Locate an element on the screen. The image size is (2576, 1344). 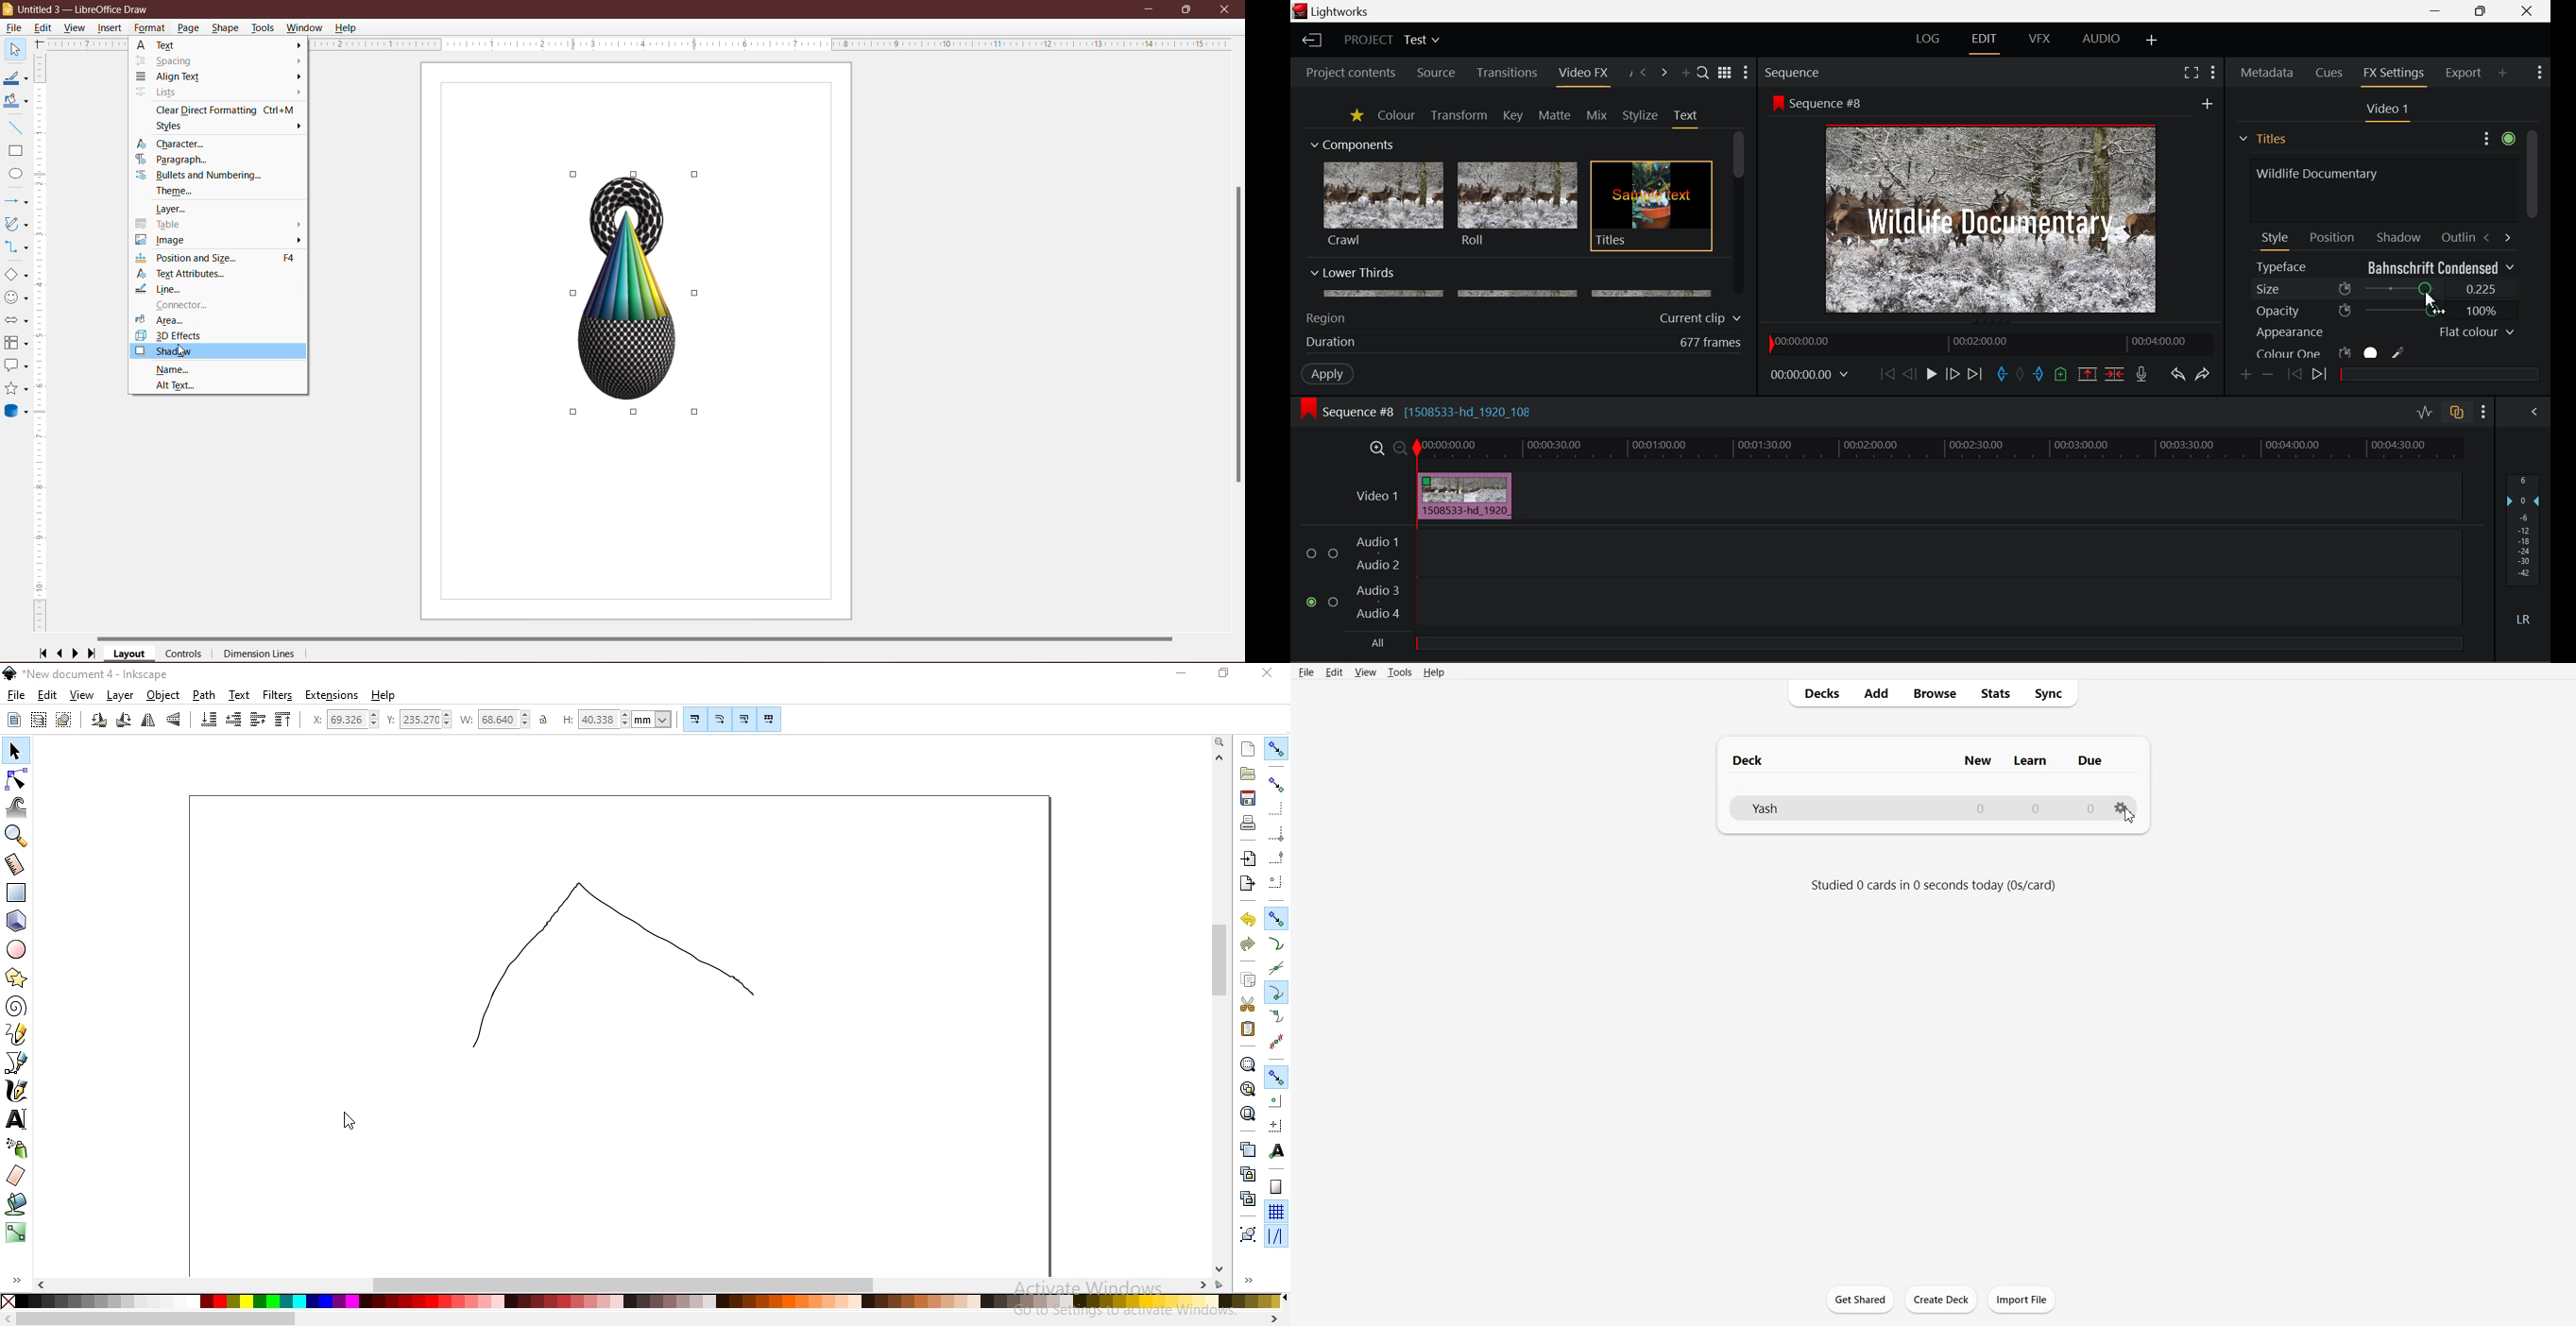
snap midpoints of line segments is located at coordinates (1277, 1041).